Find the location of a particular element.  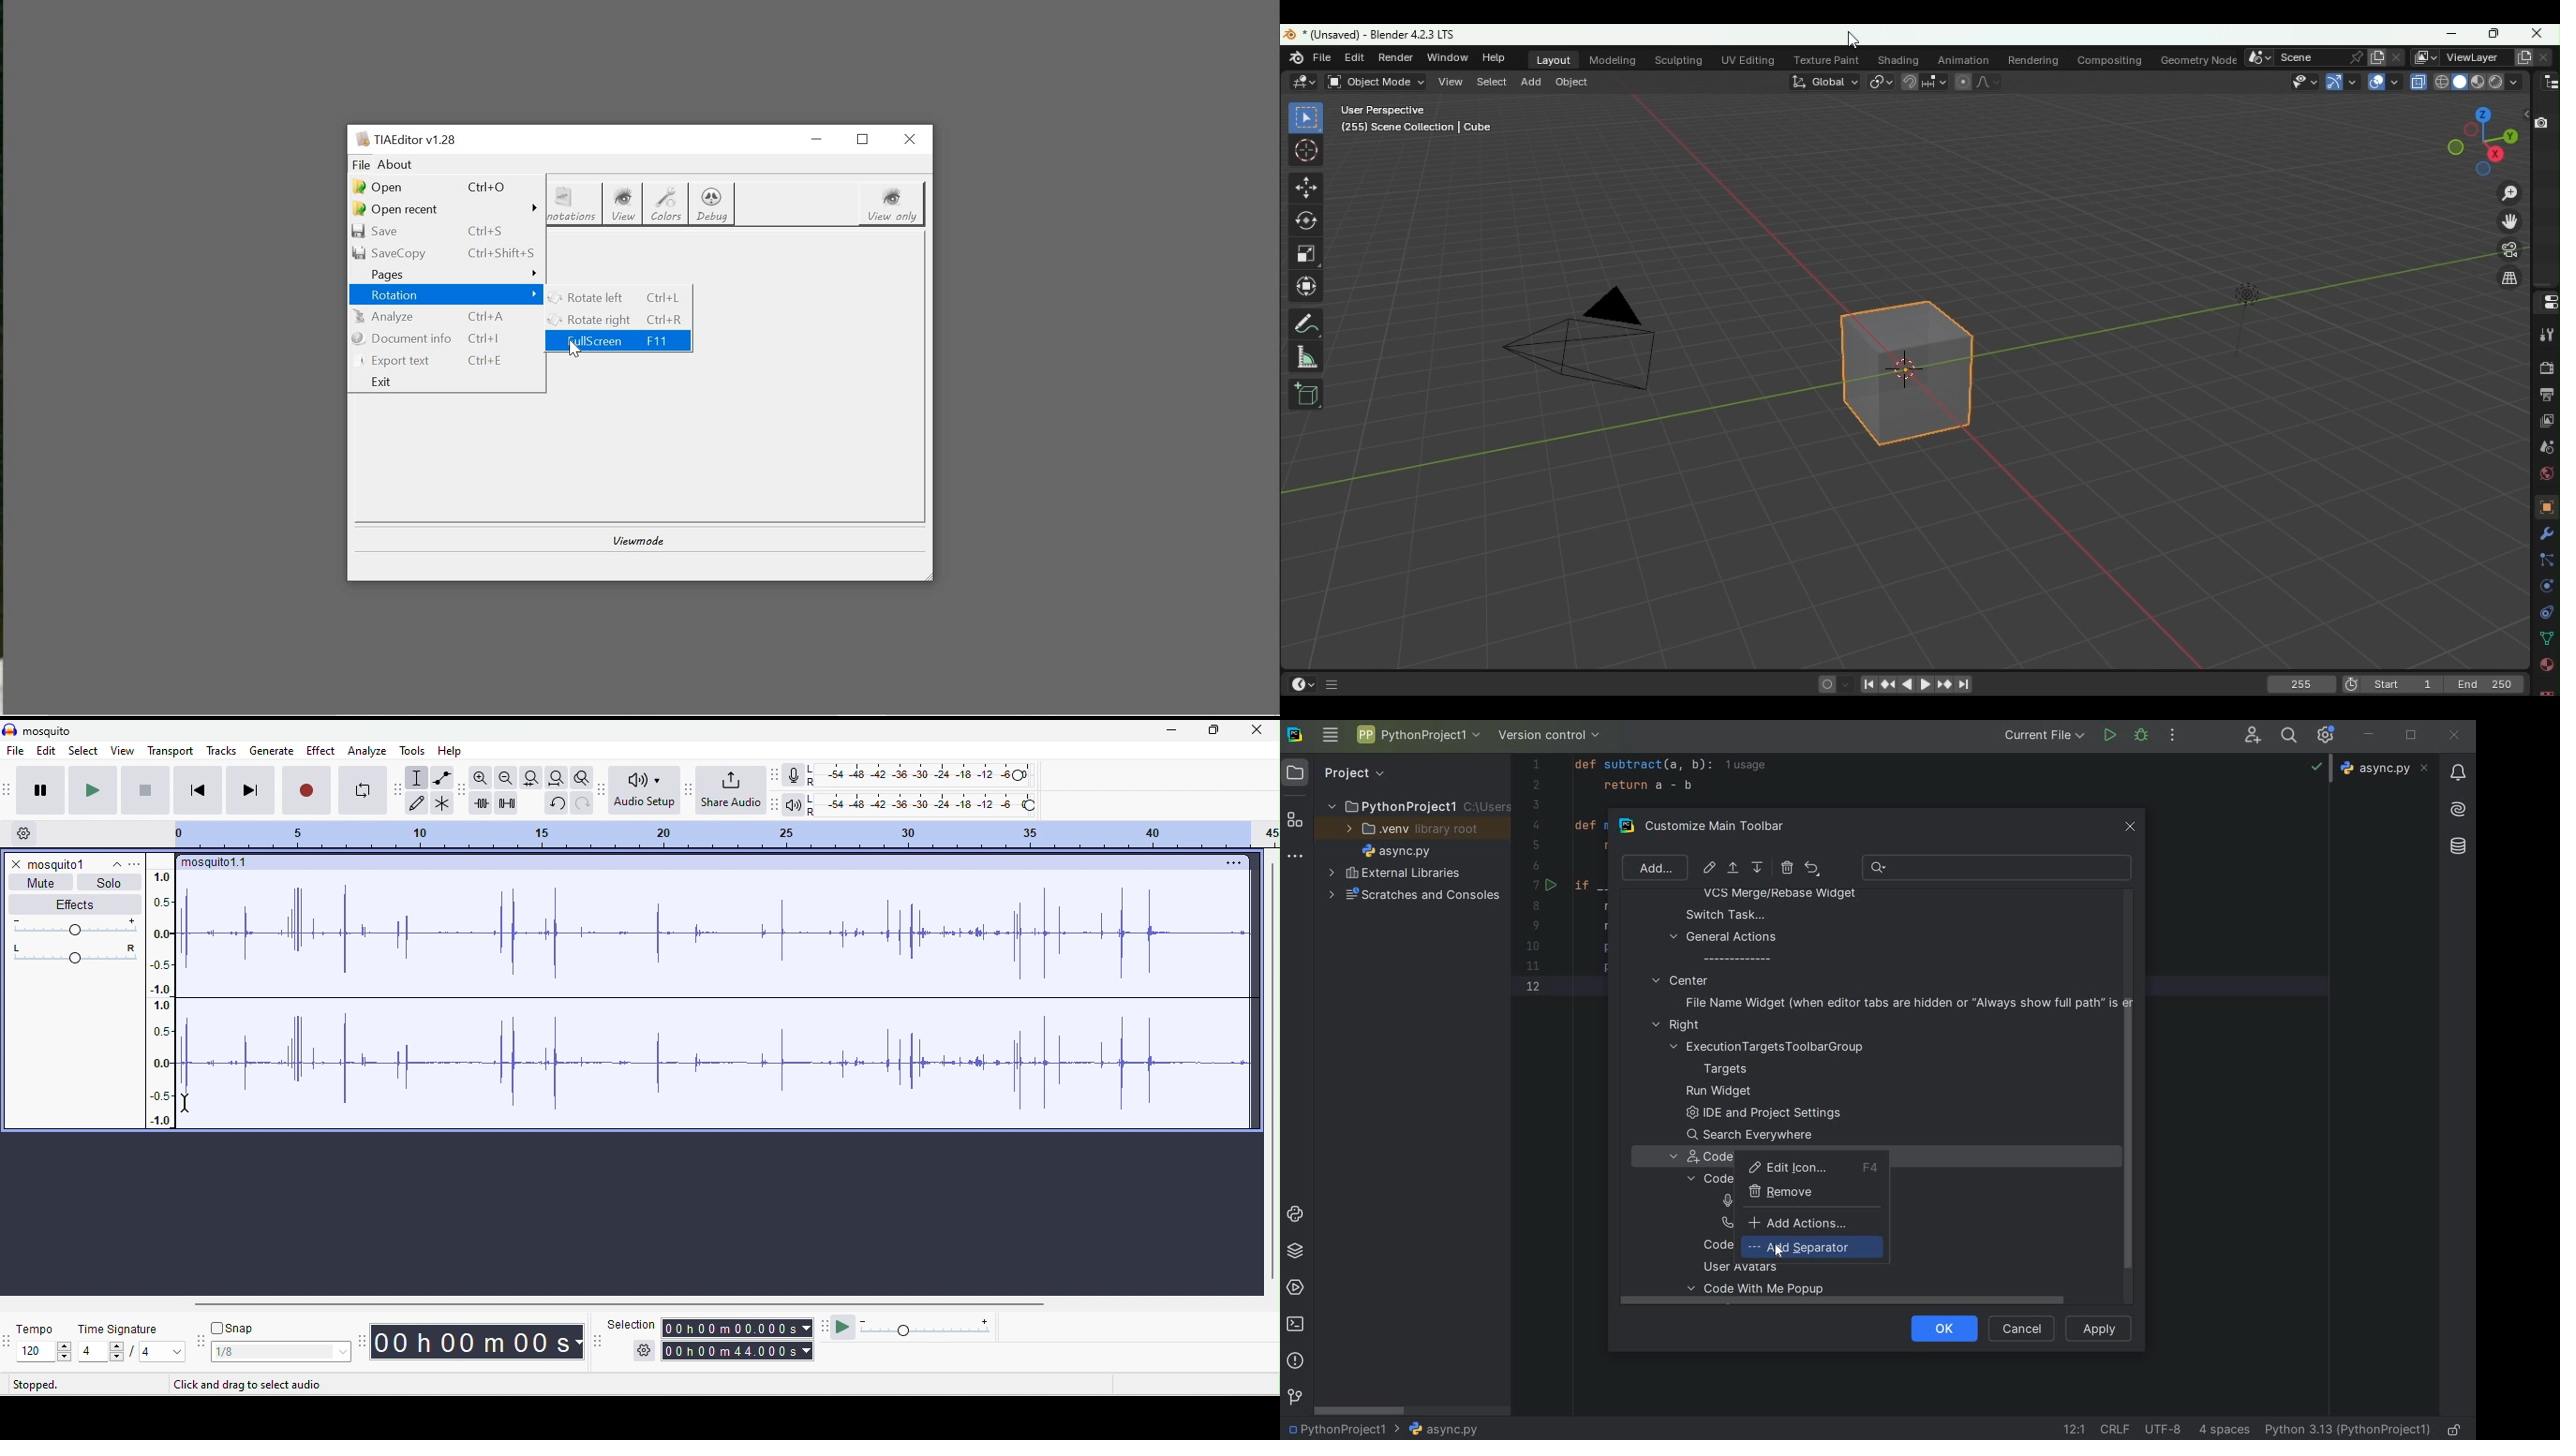

zoom in is located at coordinates (482, 778).